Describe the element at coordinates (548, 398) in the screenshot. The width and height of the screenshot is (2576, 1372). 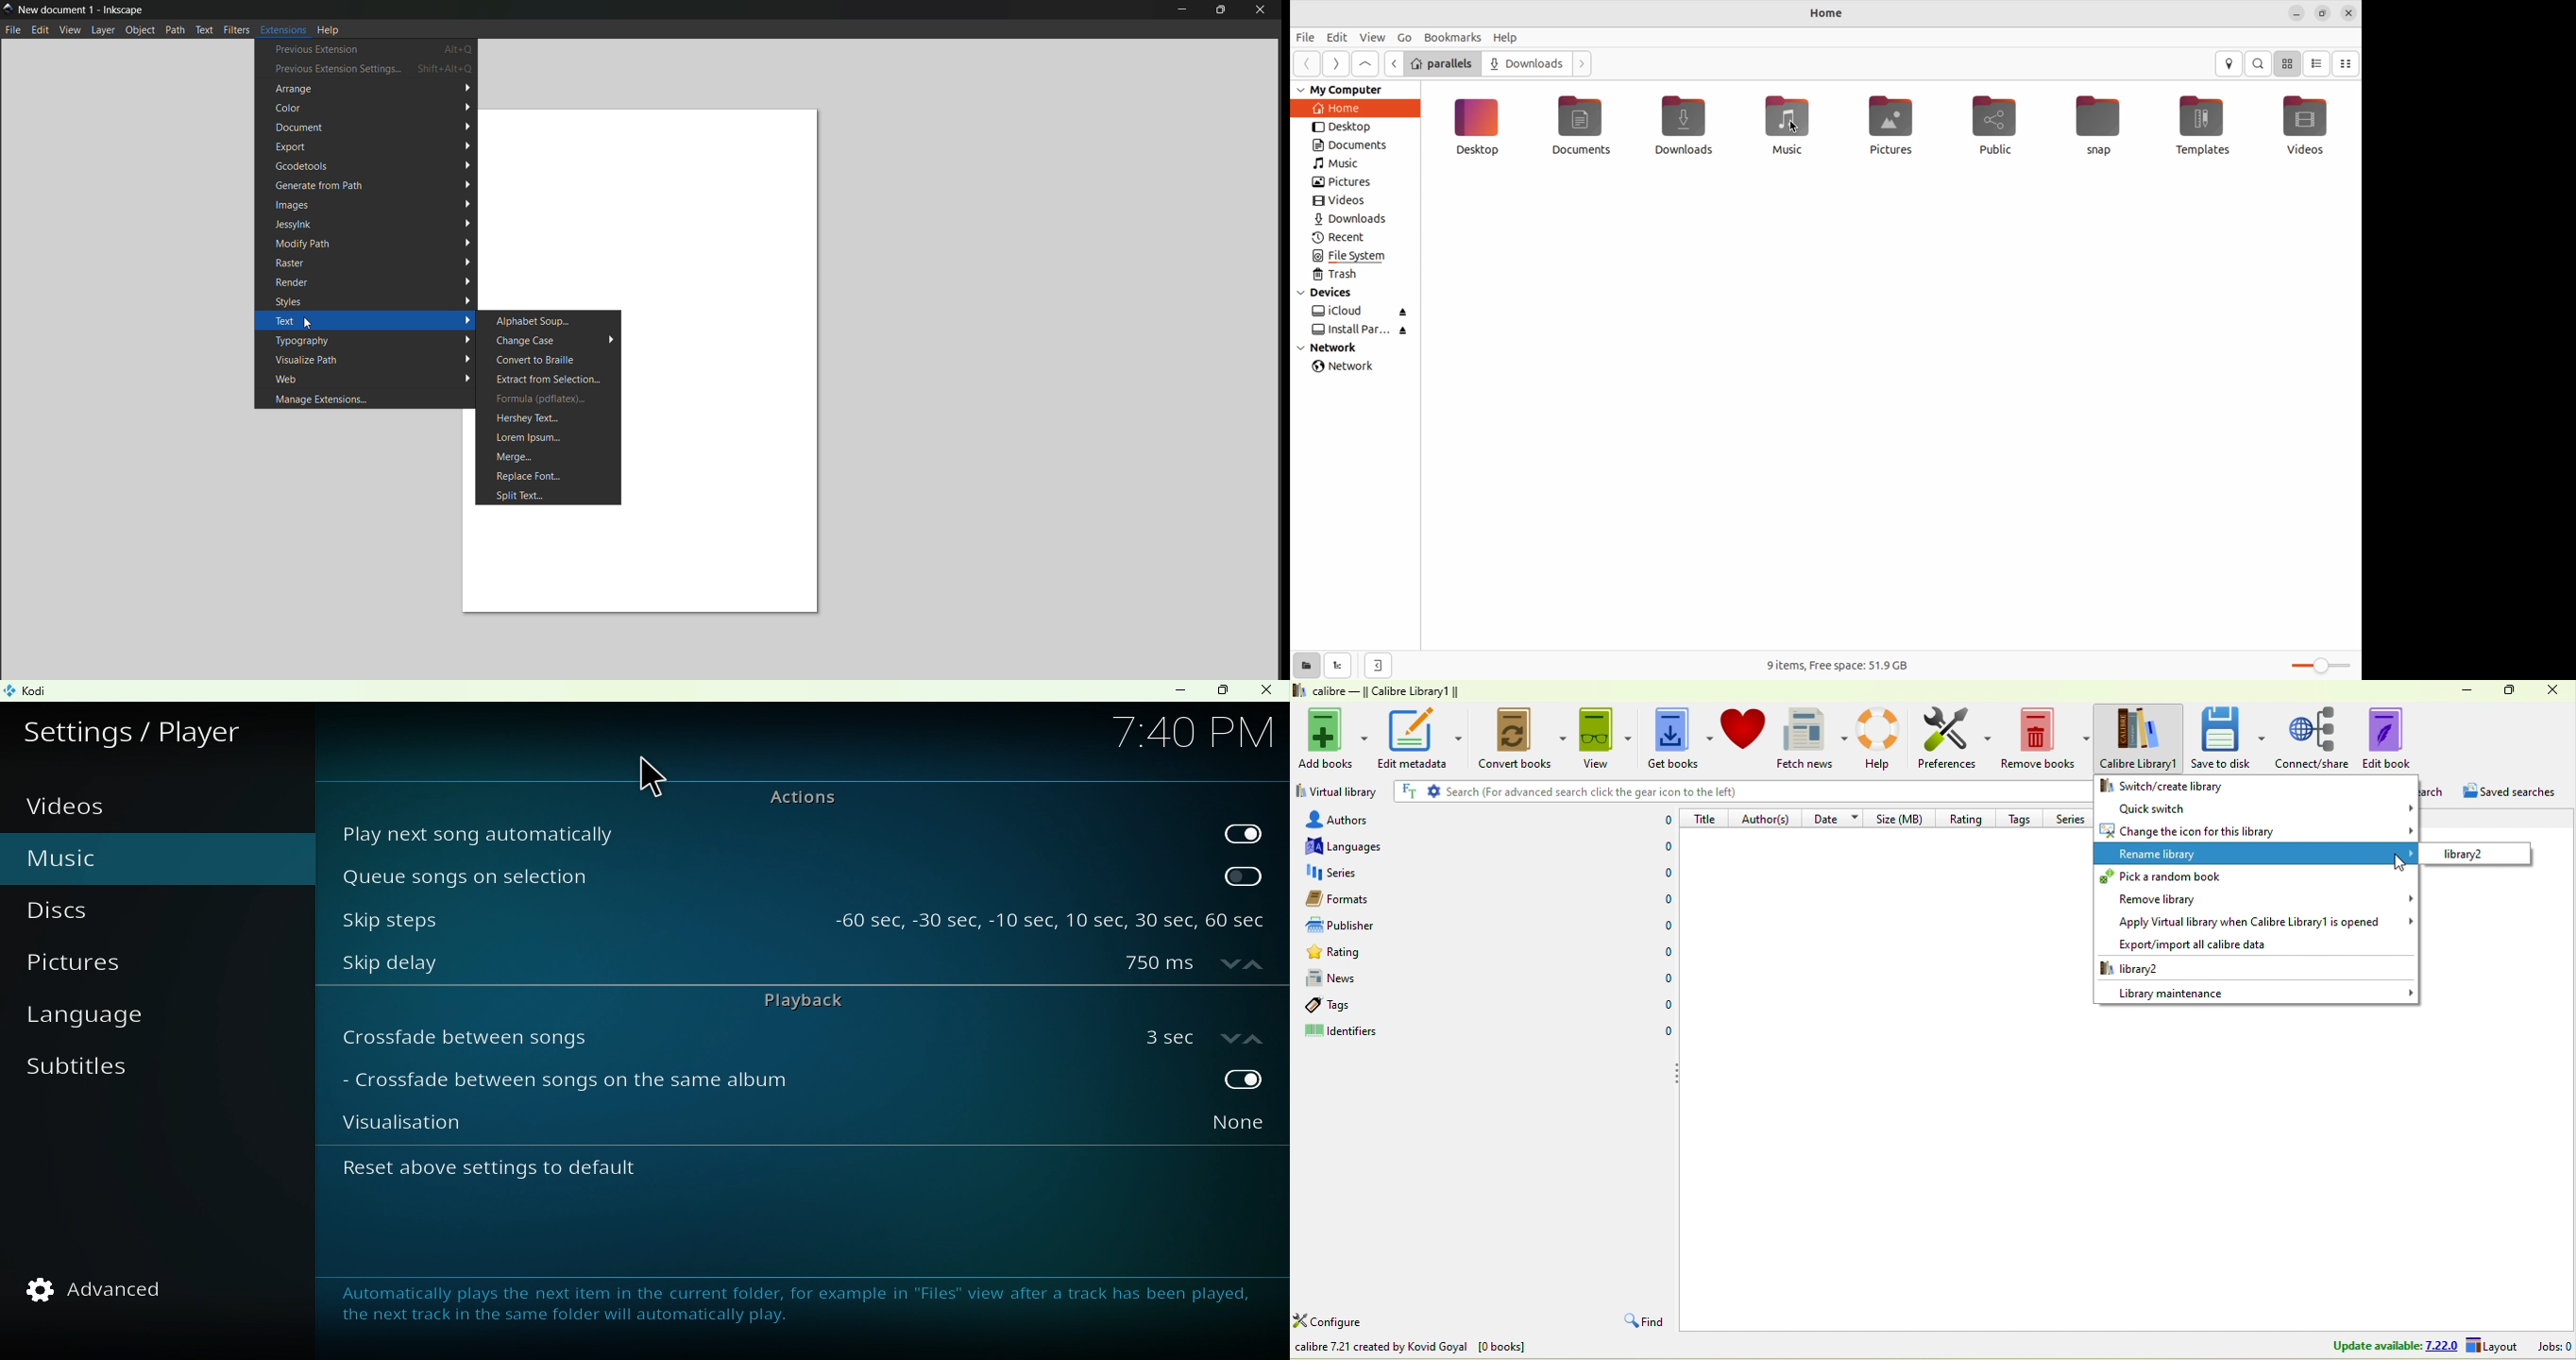
I see `Formula` at that location.